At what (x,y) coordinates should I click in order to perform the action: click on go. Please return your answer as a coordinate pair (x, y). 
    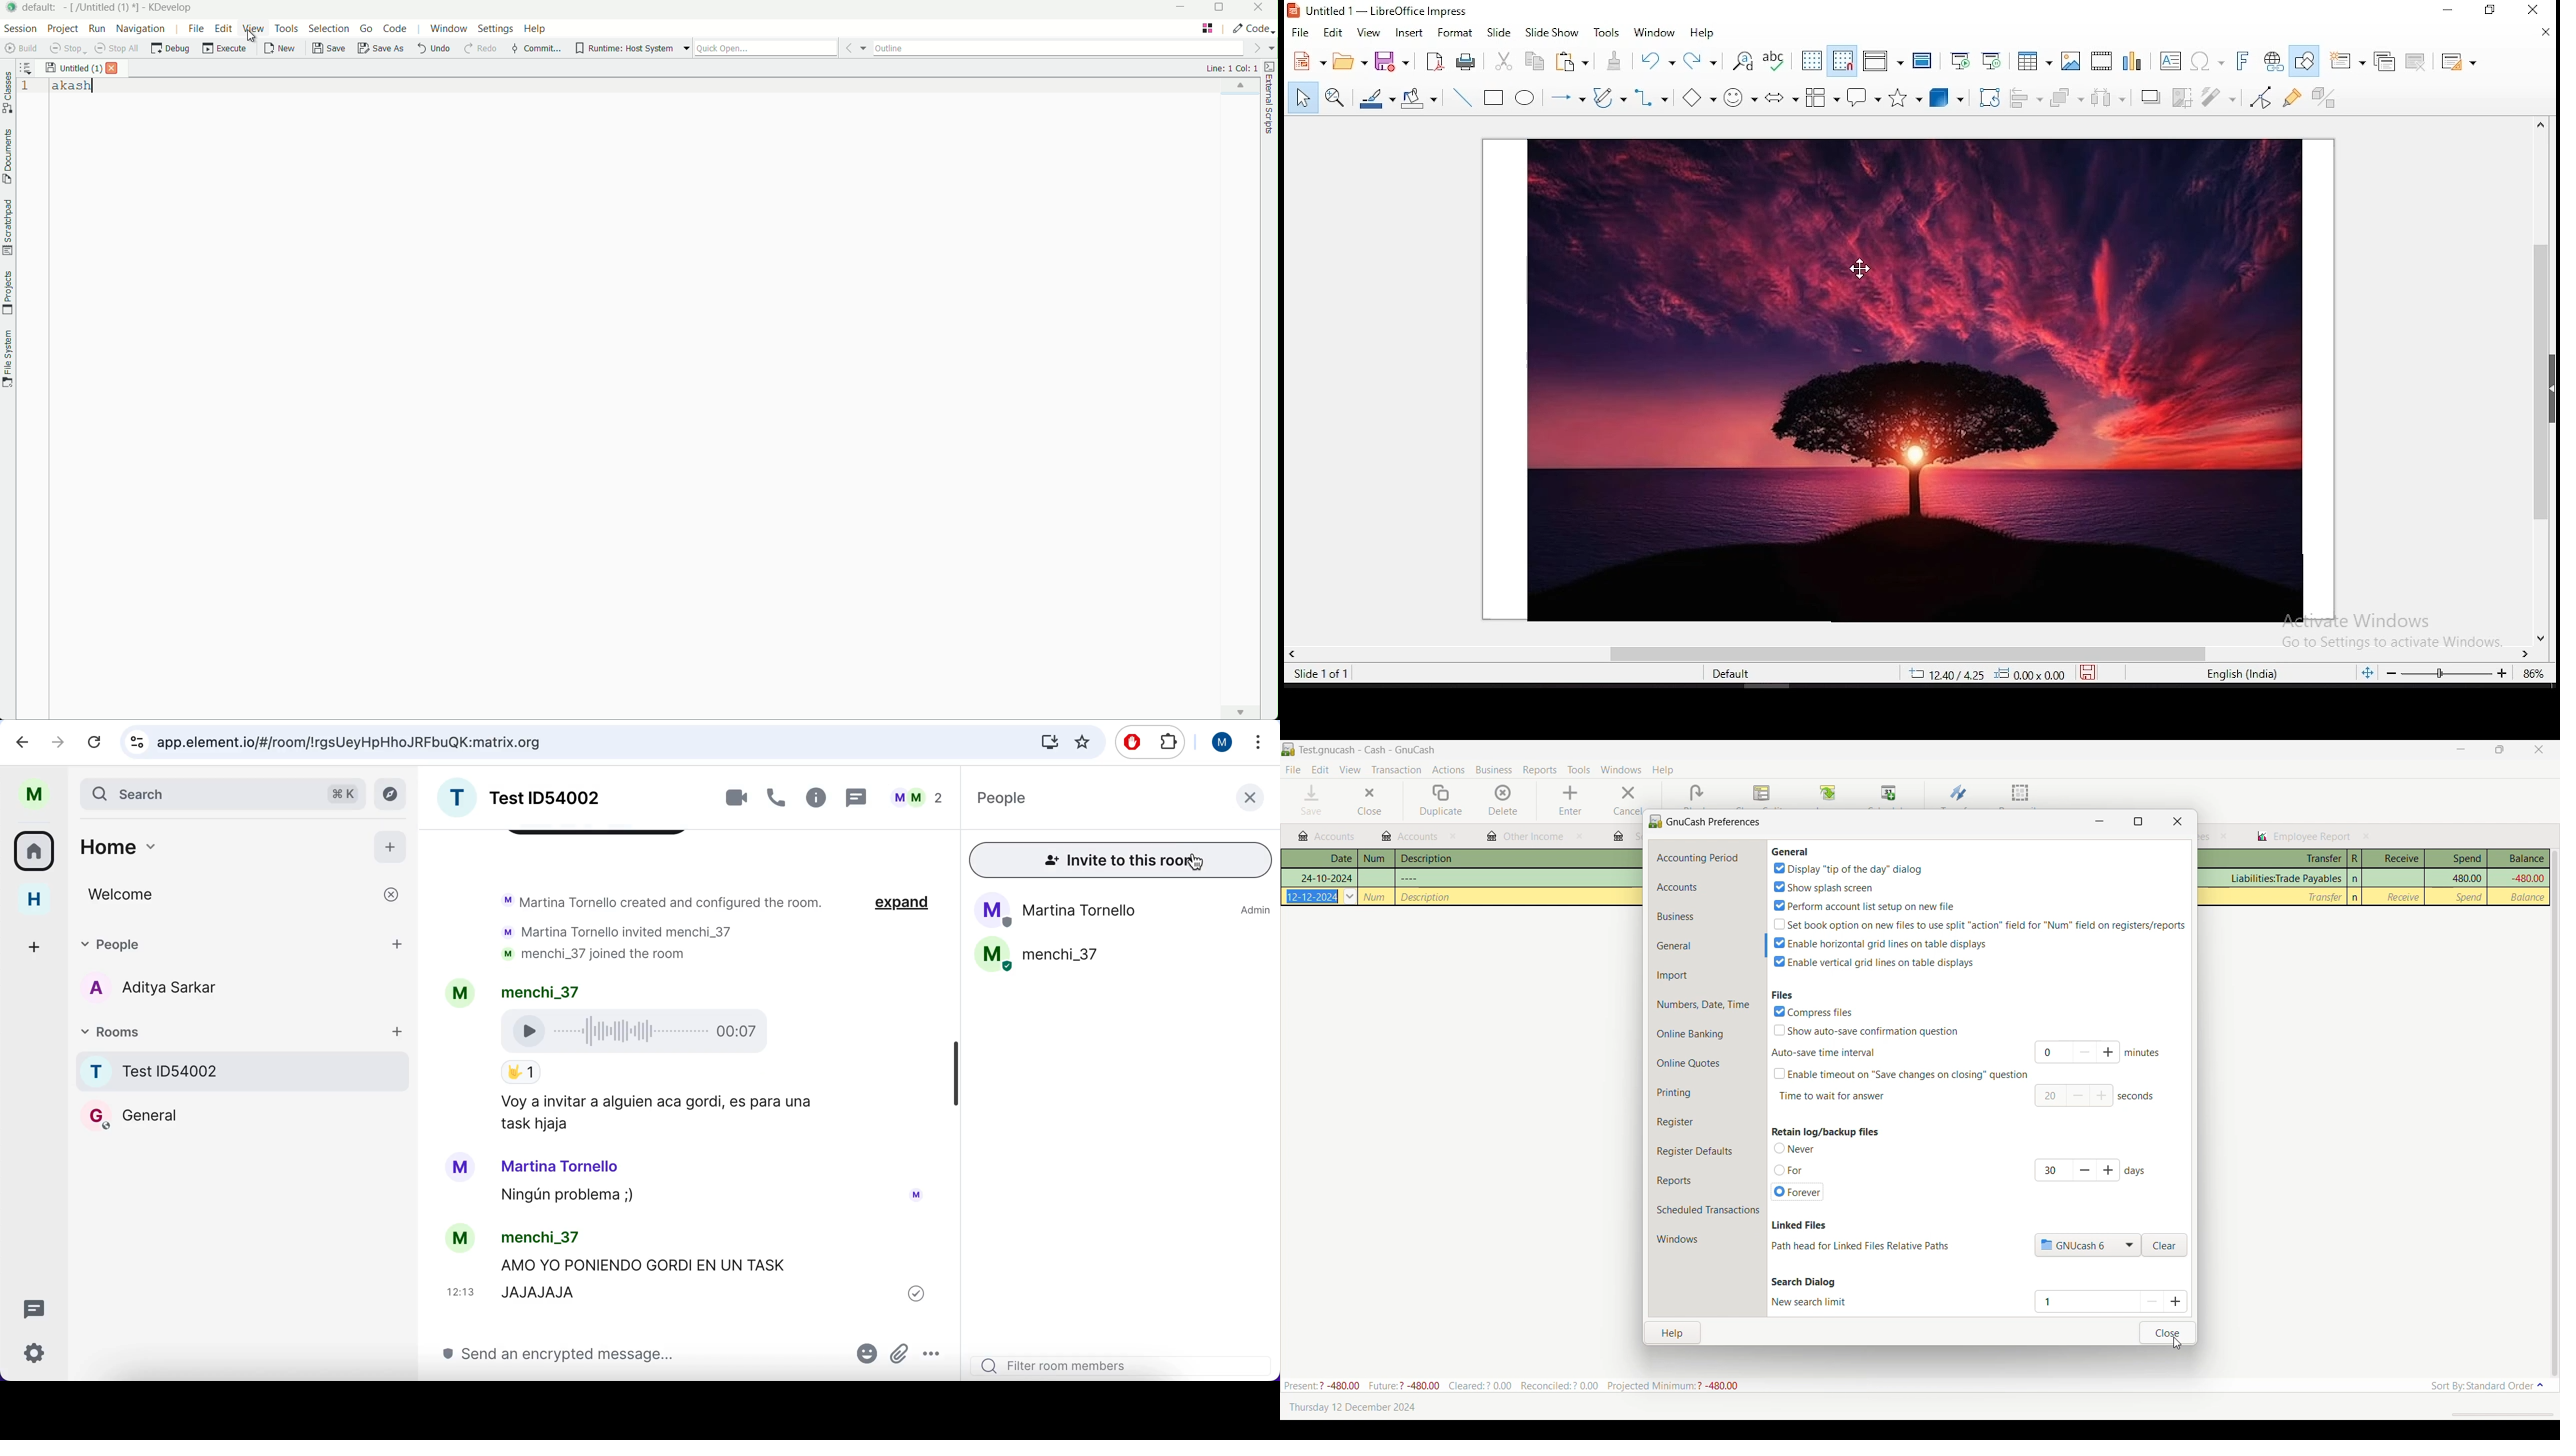
    Looking at the image, I should click on (367, 29).